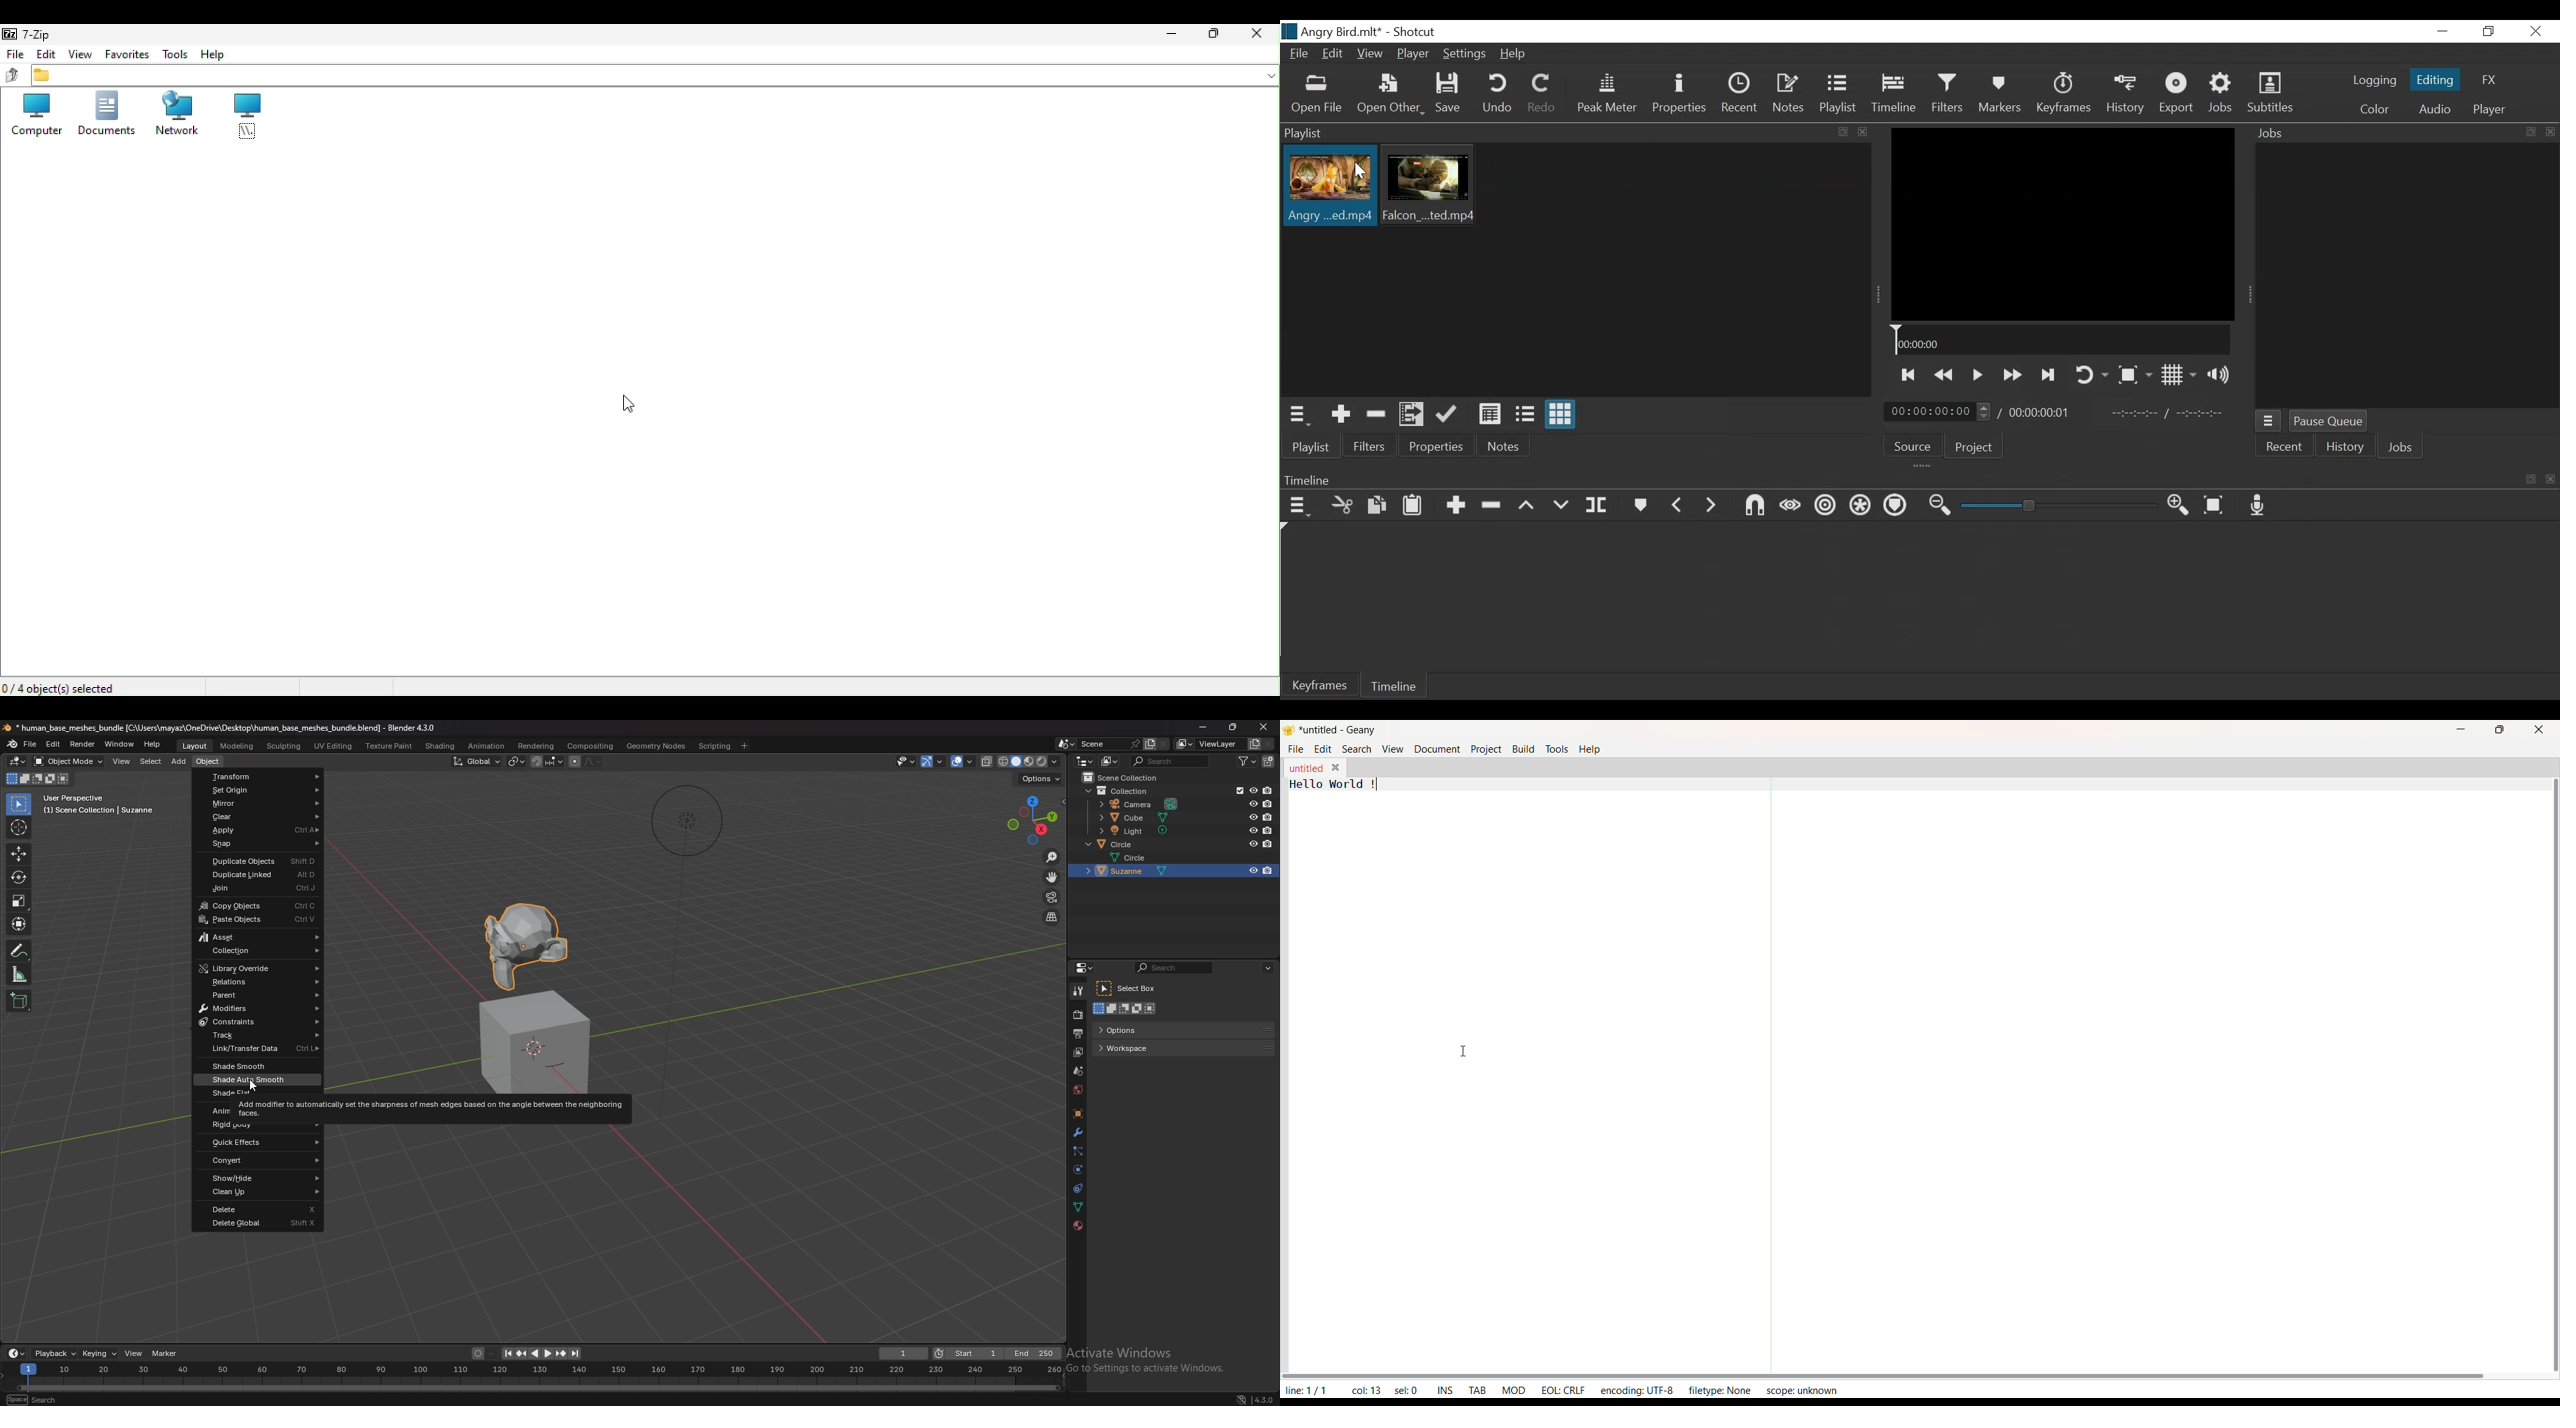 The width and height of the screenshot is (2576, 1428). Describe the element at coordinates (1861, 507) in the screenshot. I see `Ripple all tracks` at that location.